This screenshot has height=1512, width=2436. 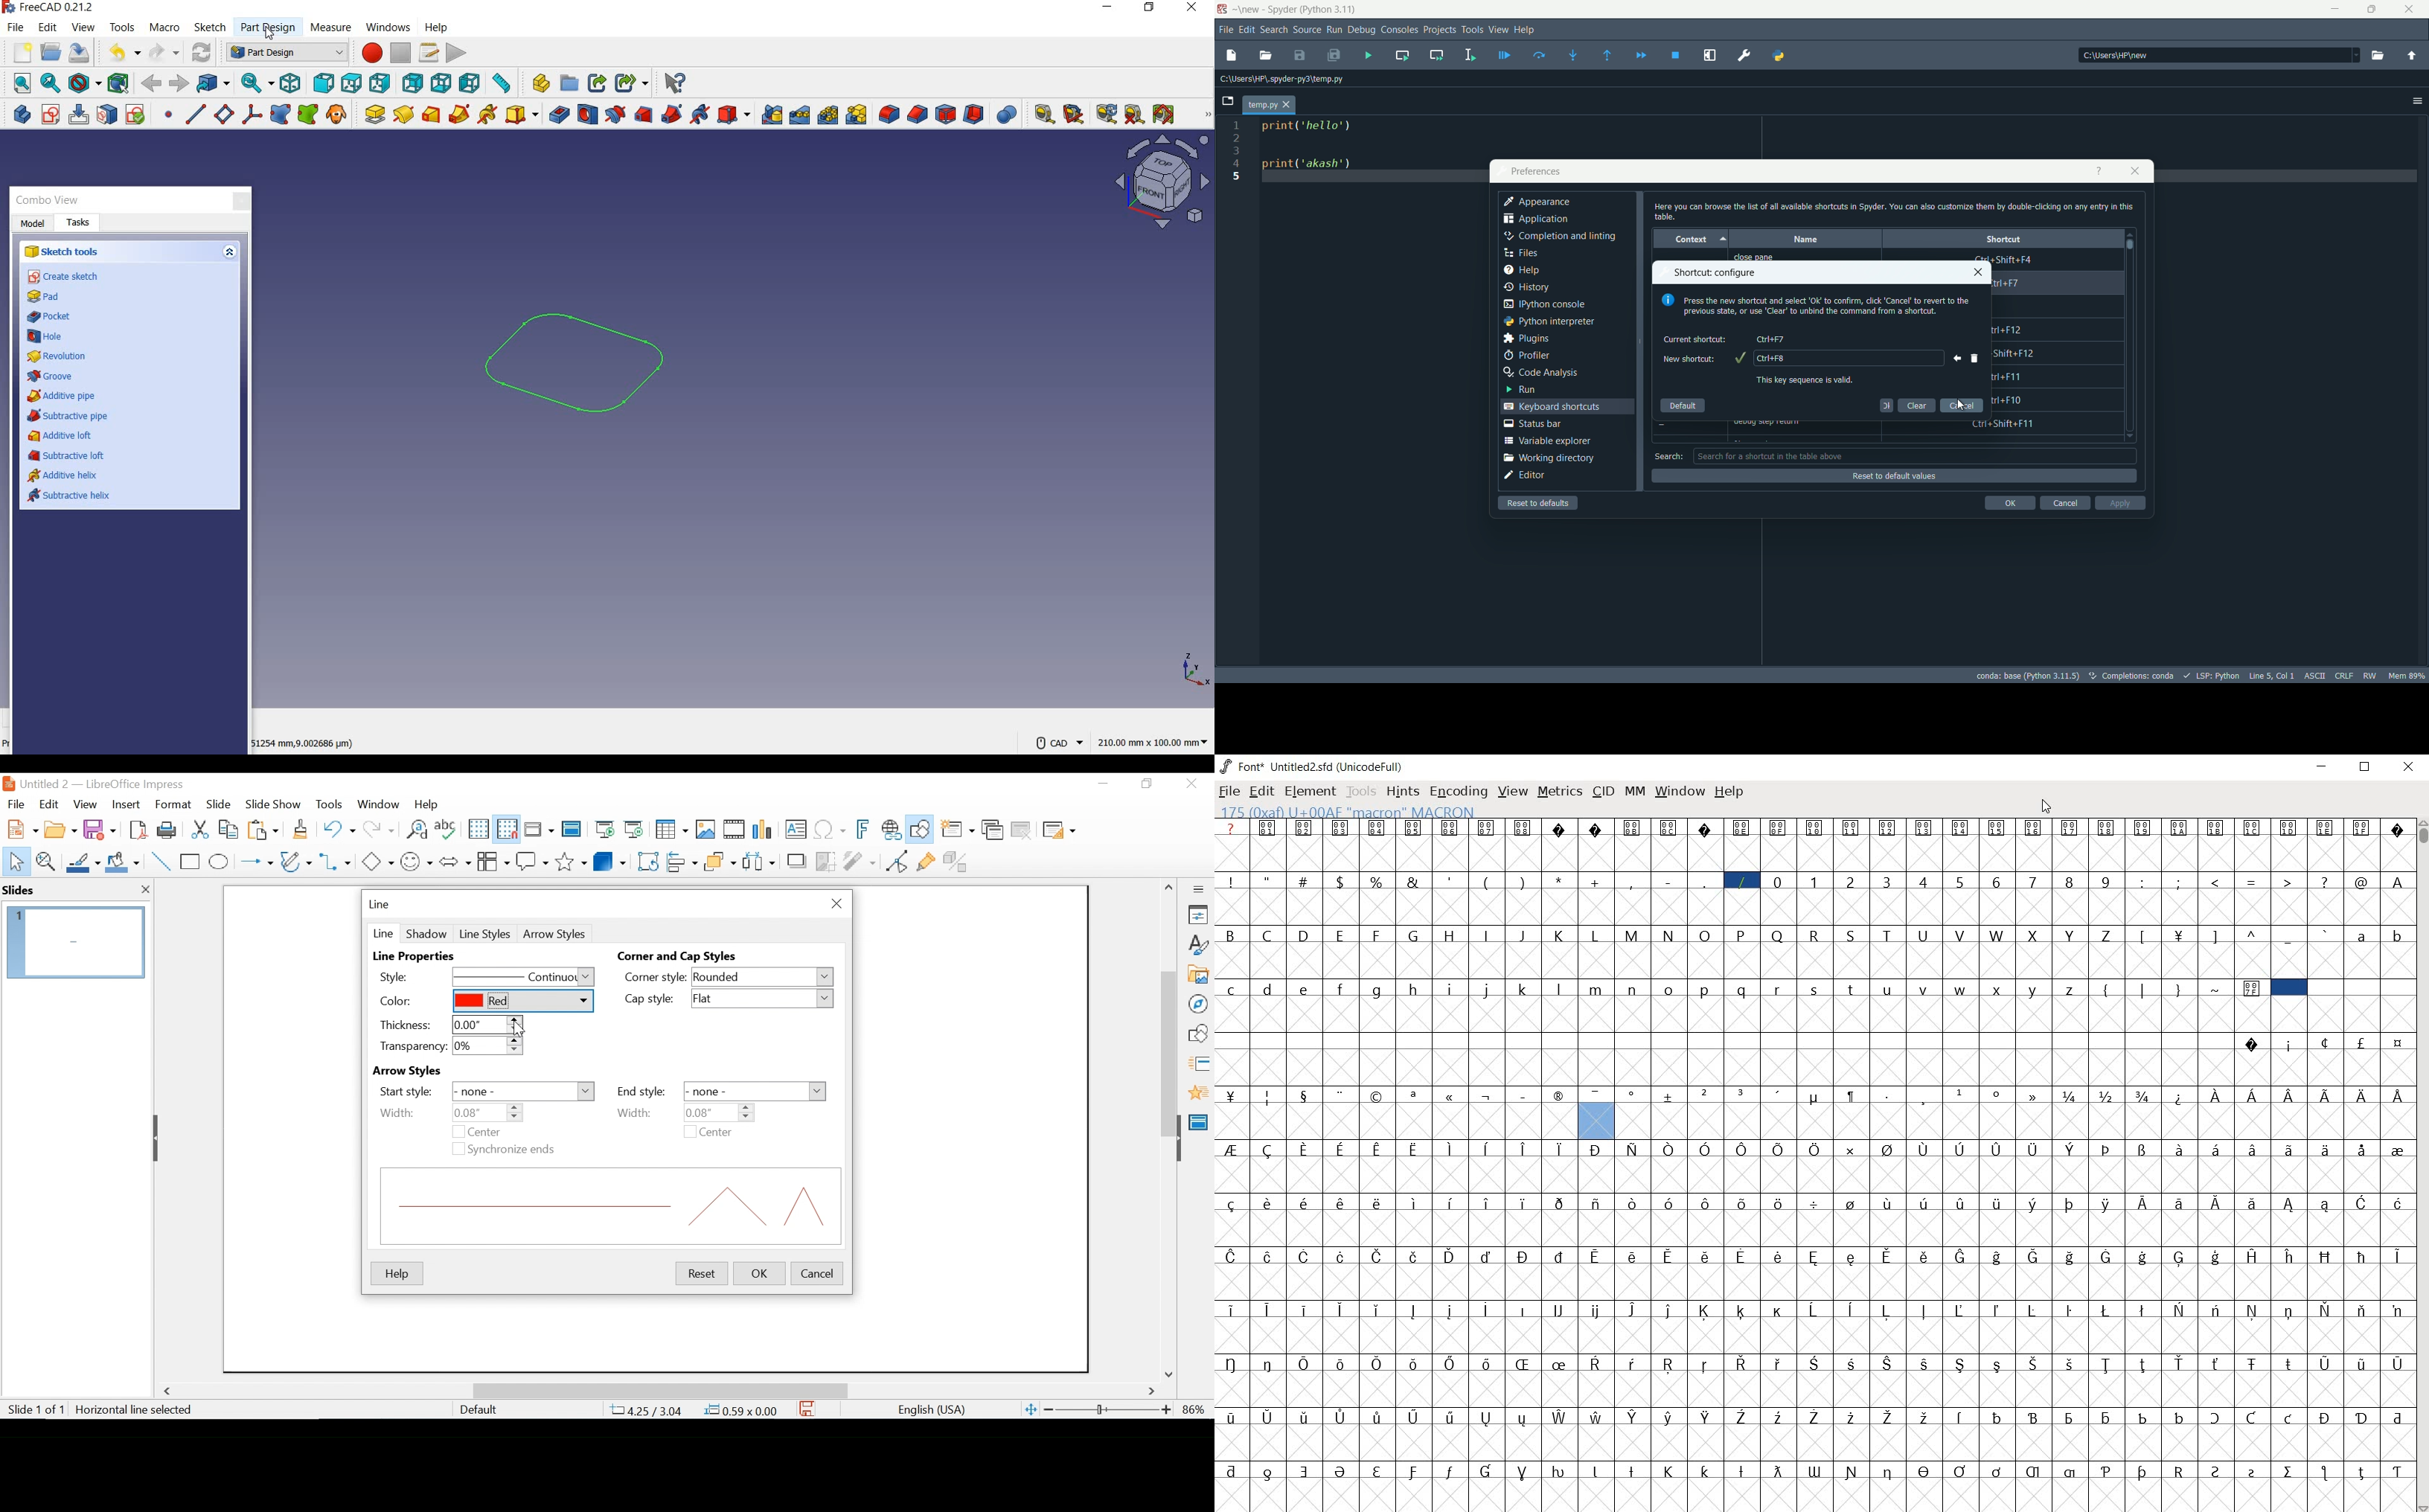 I want to click on Symbol, so click(x=2327, y=1310).